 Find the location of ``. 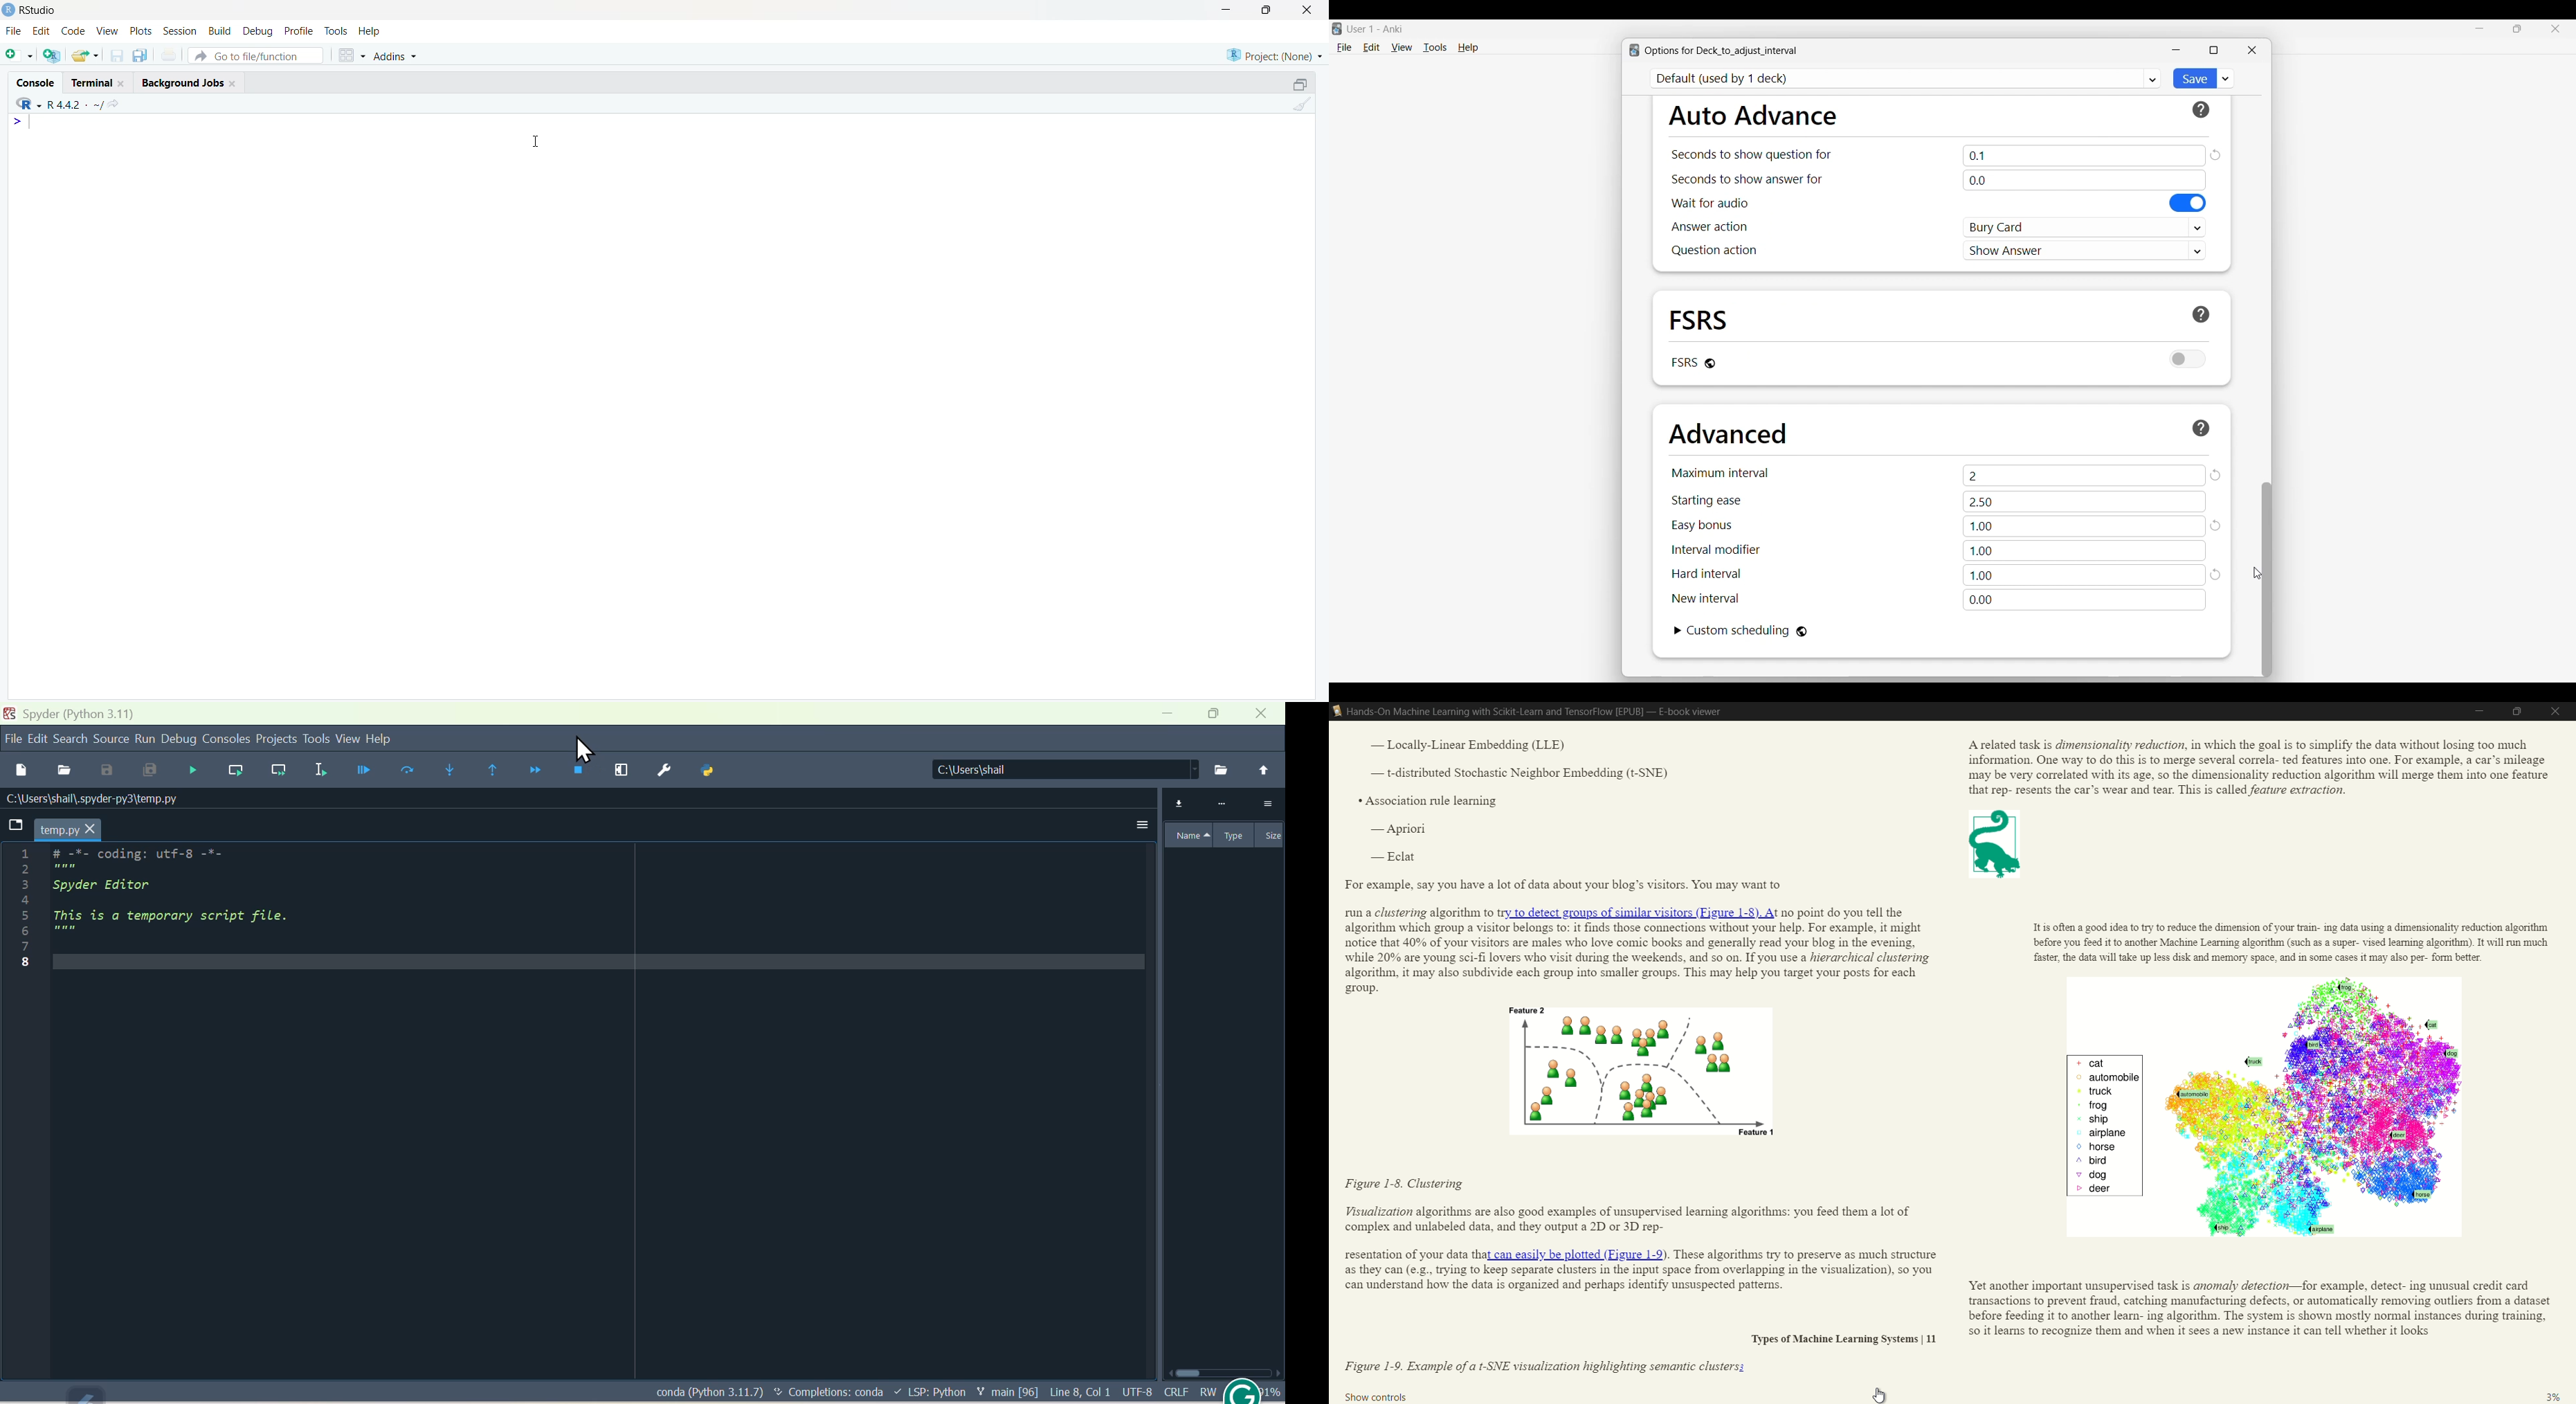

 is located at coordinates (364, 771).